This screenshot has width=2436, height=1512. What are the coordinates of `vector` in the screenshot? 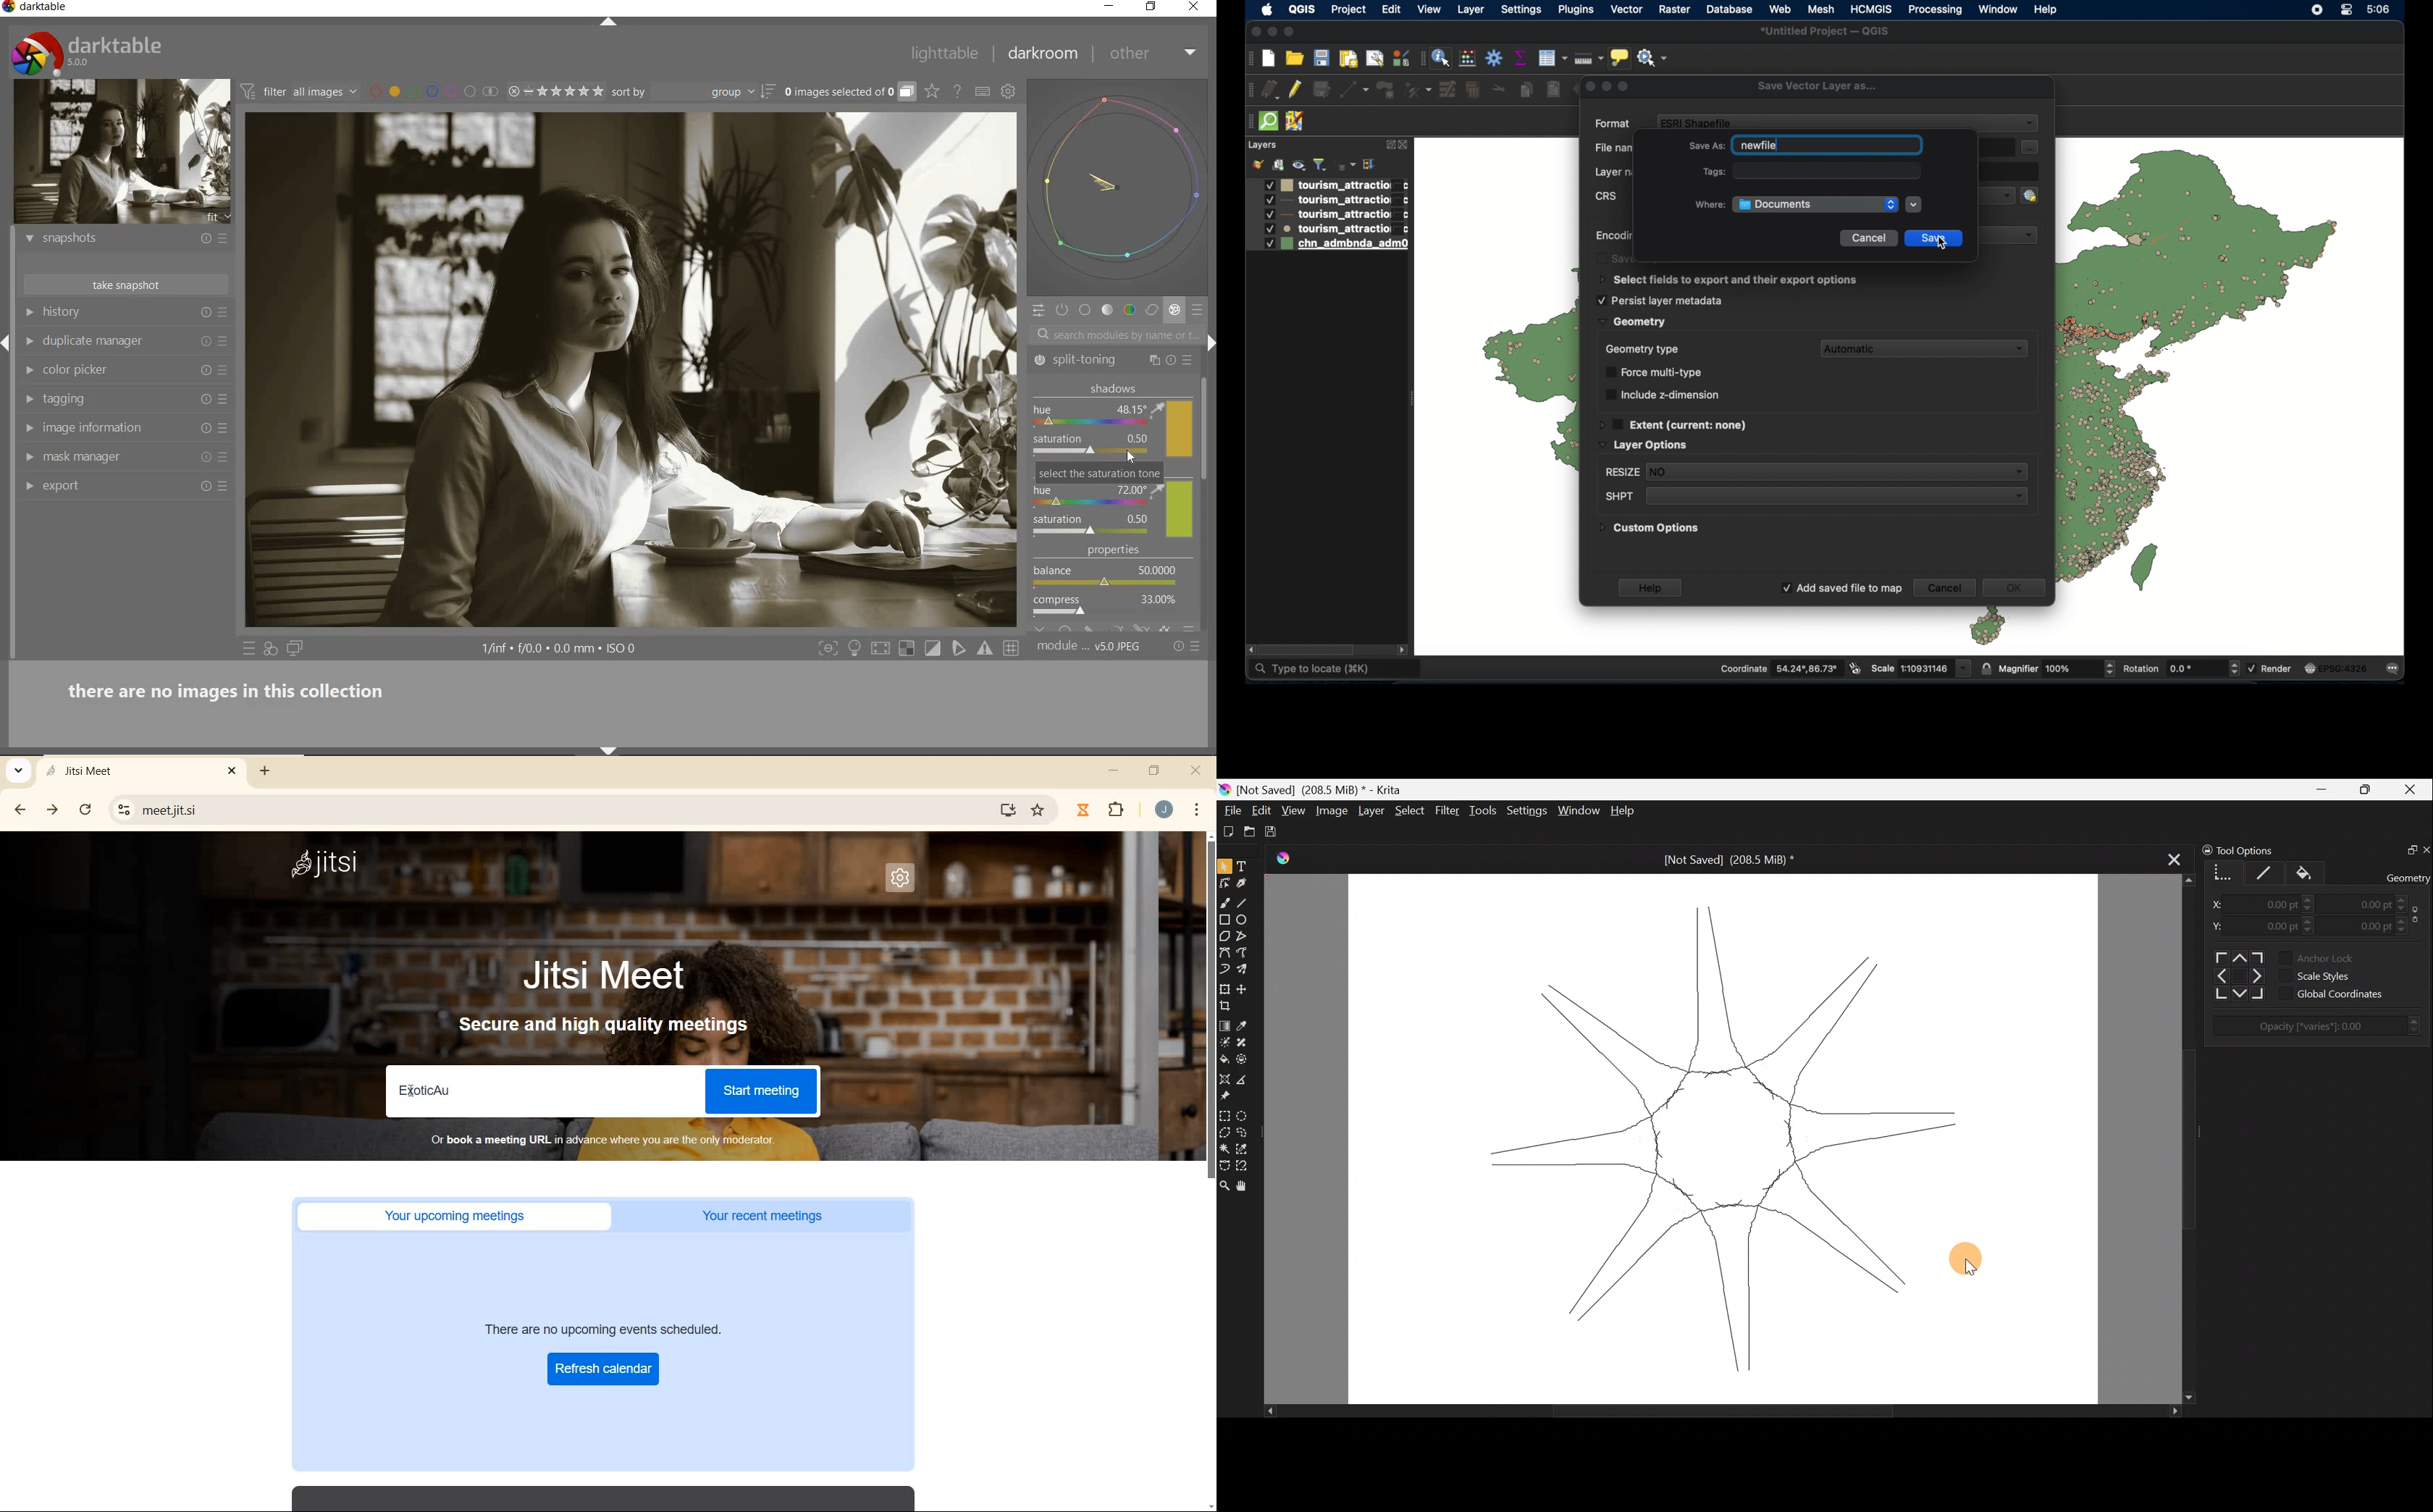 It's located at (1628, 10).